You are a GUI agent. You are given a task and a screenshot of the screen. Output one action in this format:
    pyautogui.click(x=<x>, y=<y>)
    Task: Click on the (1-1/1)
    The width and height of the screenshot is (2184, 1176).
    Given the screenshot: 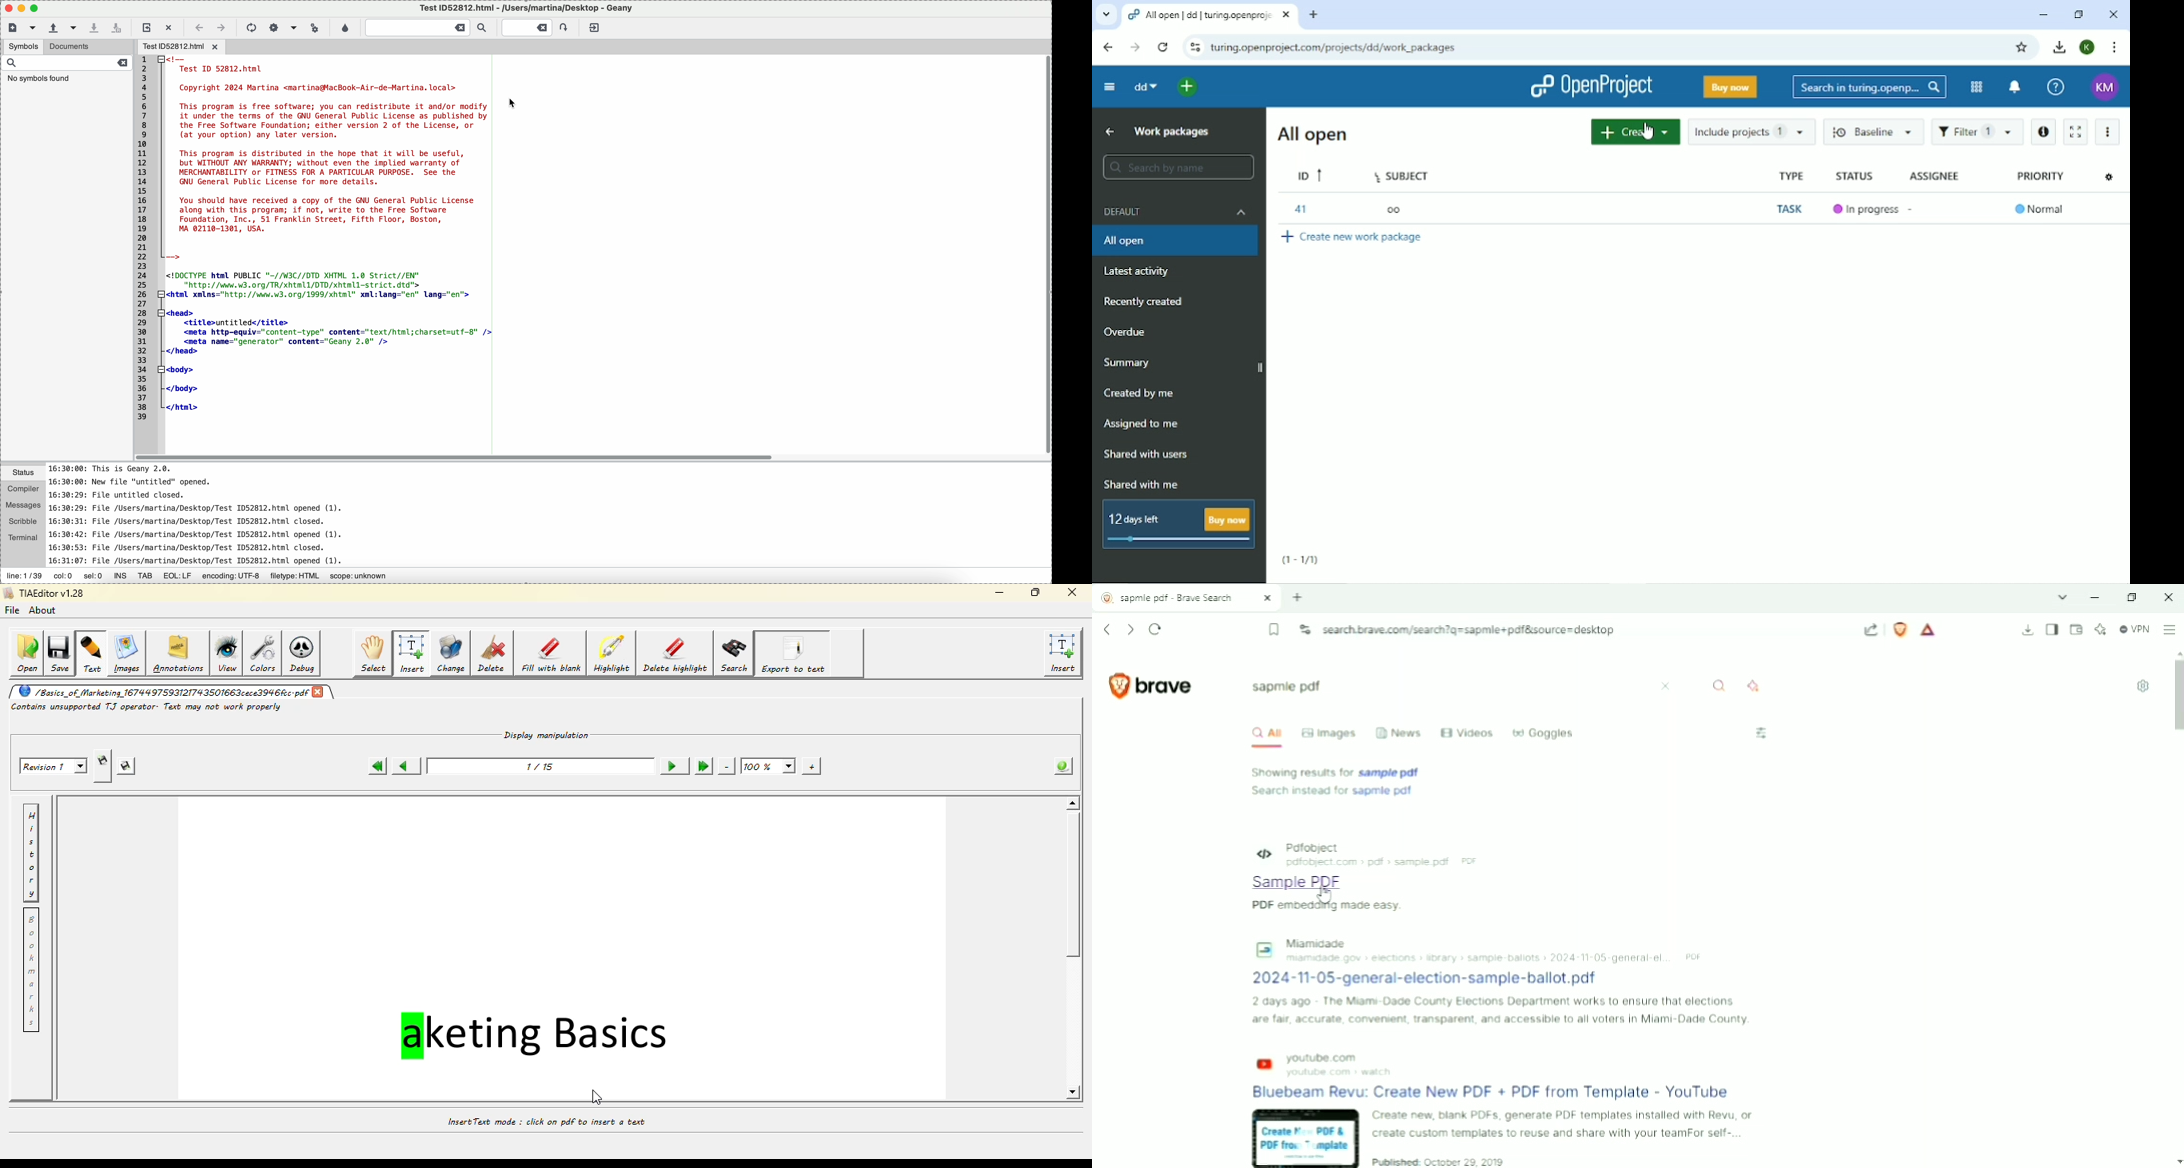 What is the action you would take?
    pyautogui.click(x=1301, y=561)
    